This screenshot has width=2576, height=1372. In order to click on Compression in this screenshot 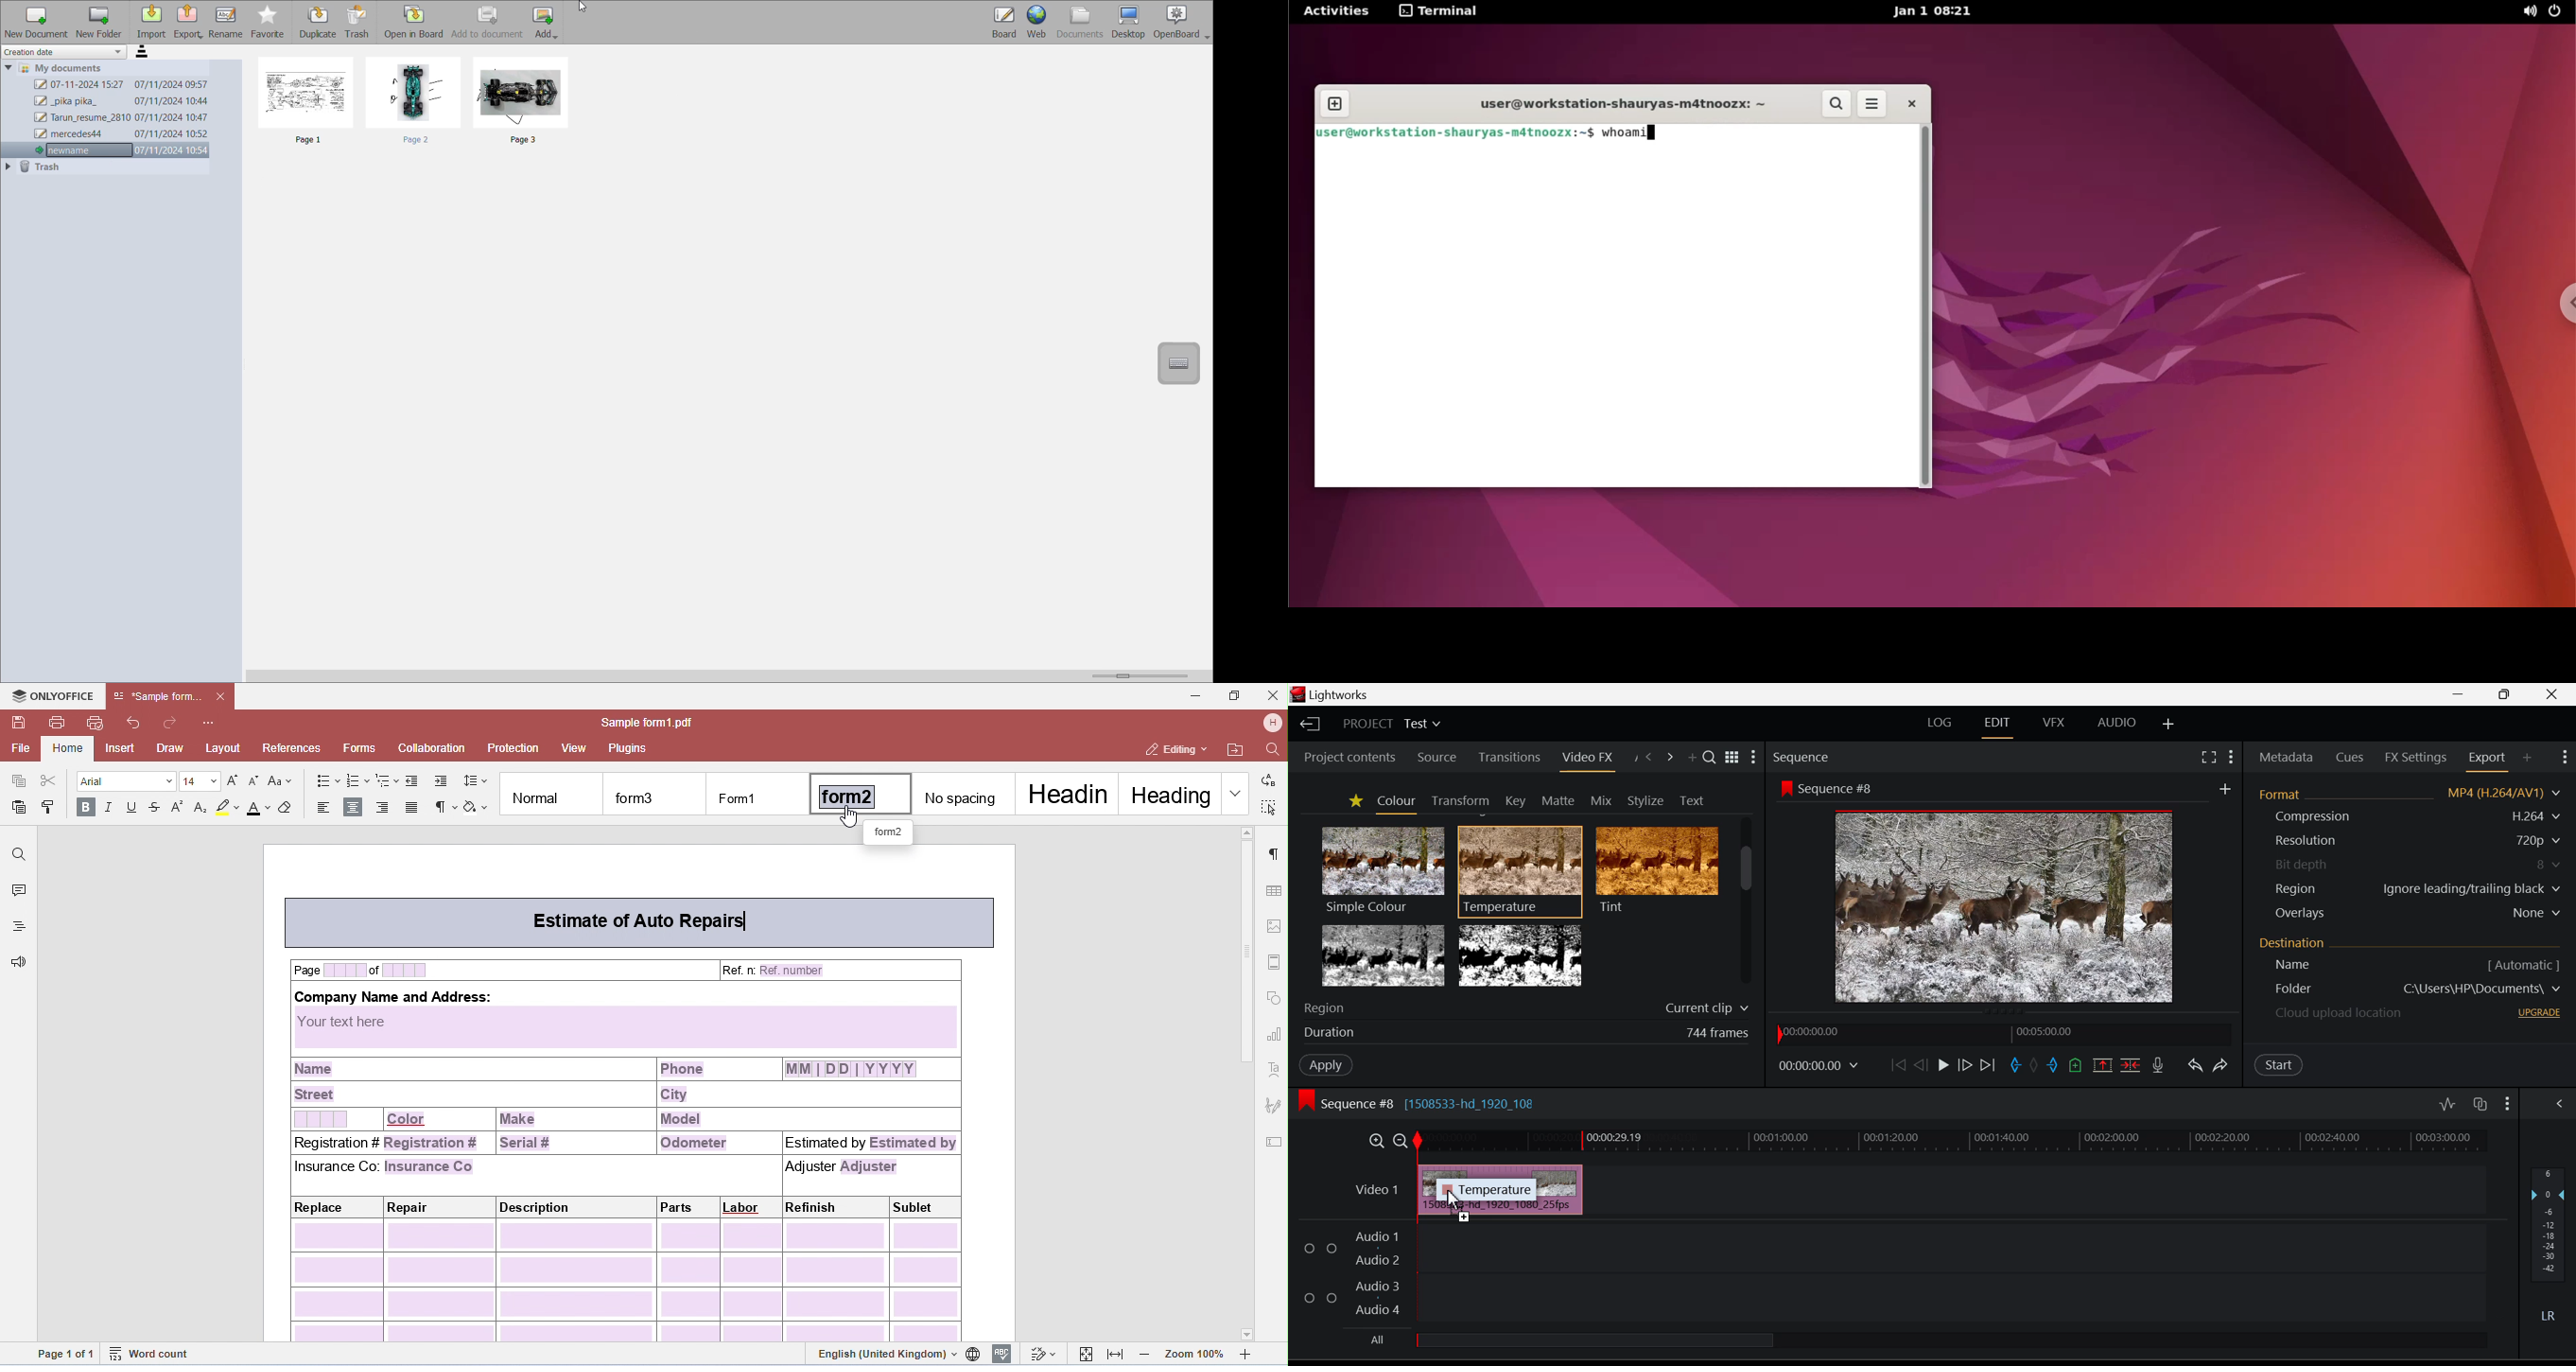, I will do `click(2310, 817)`.